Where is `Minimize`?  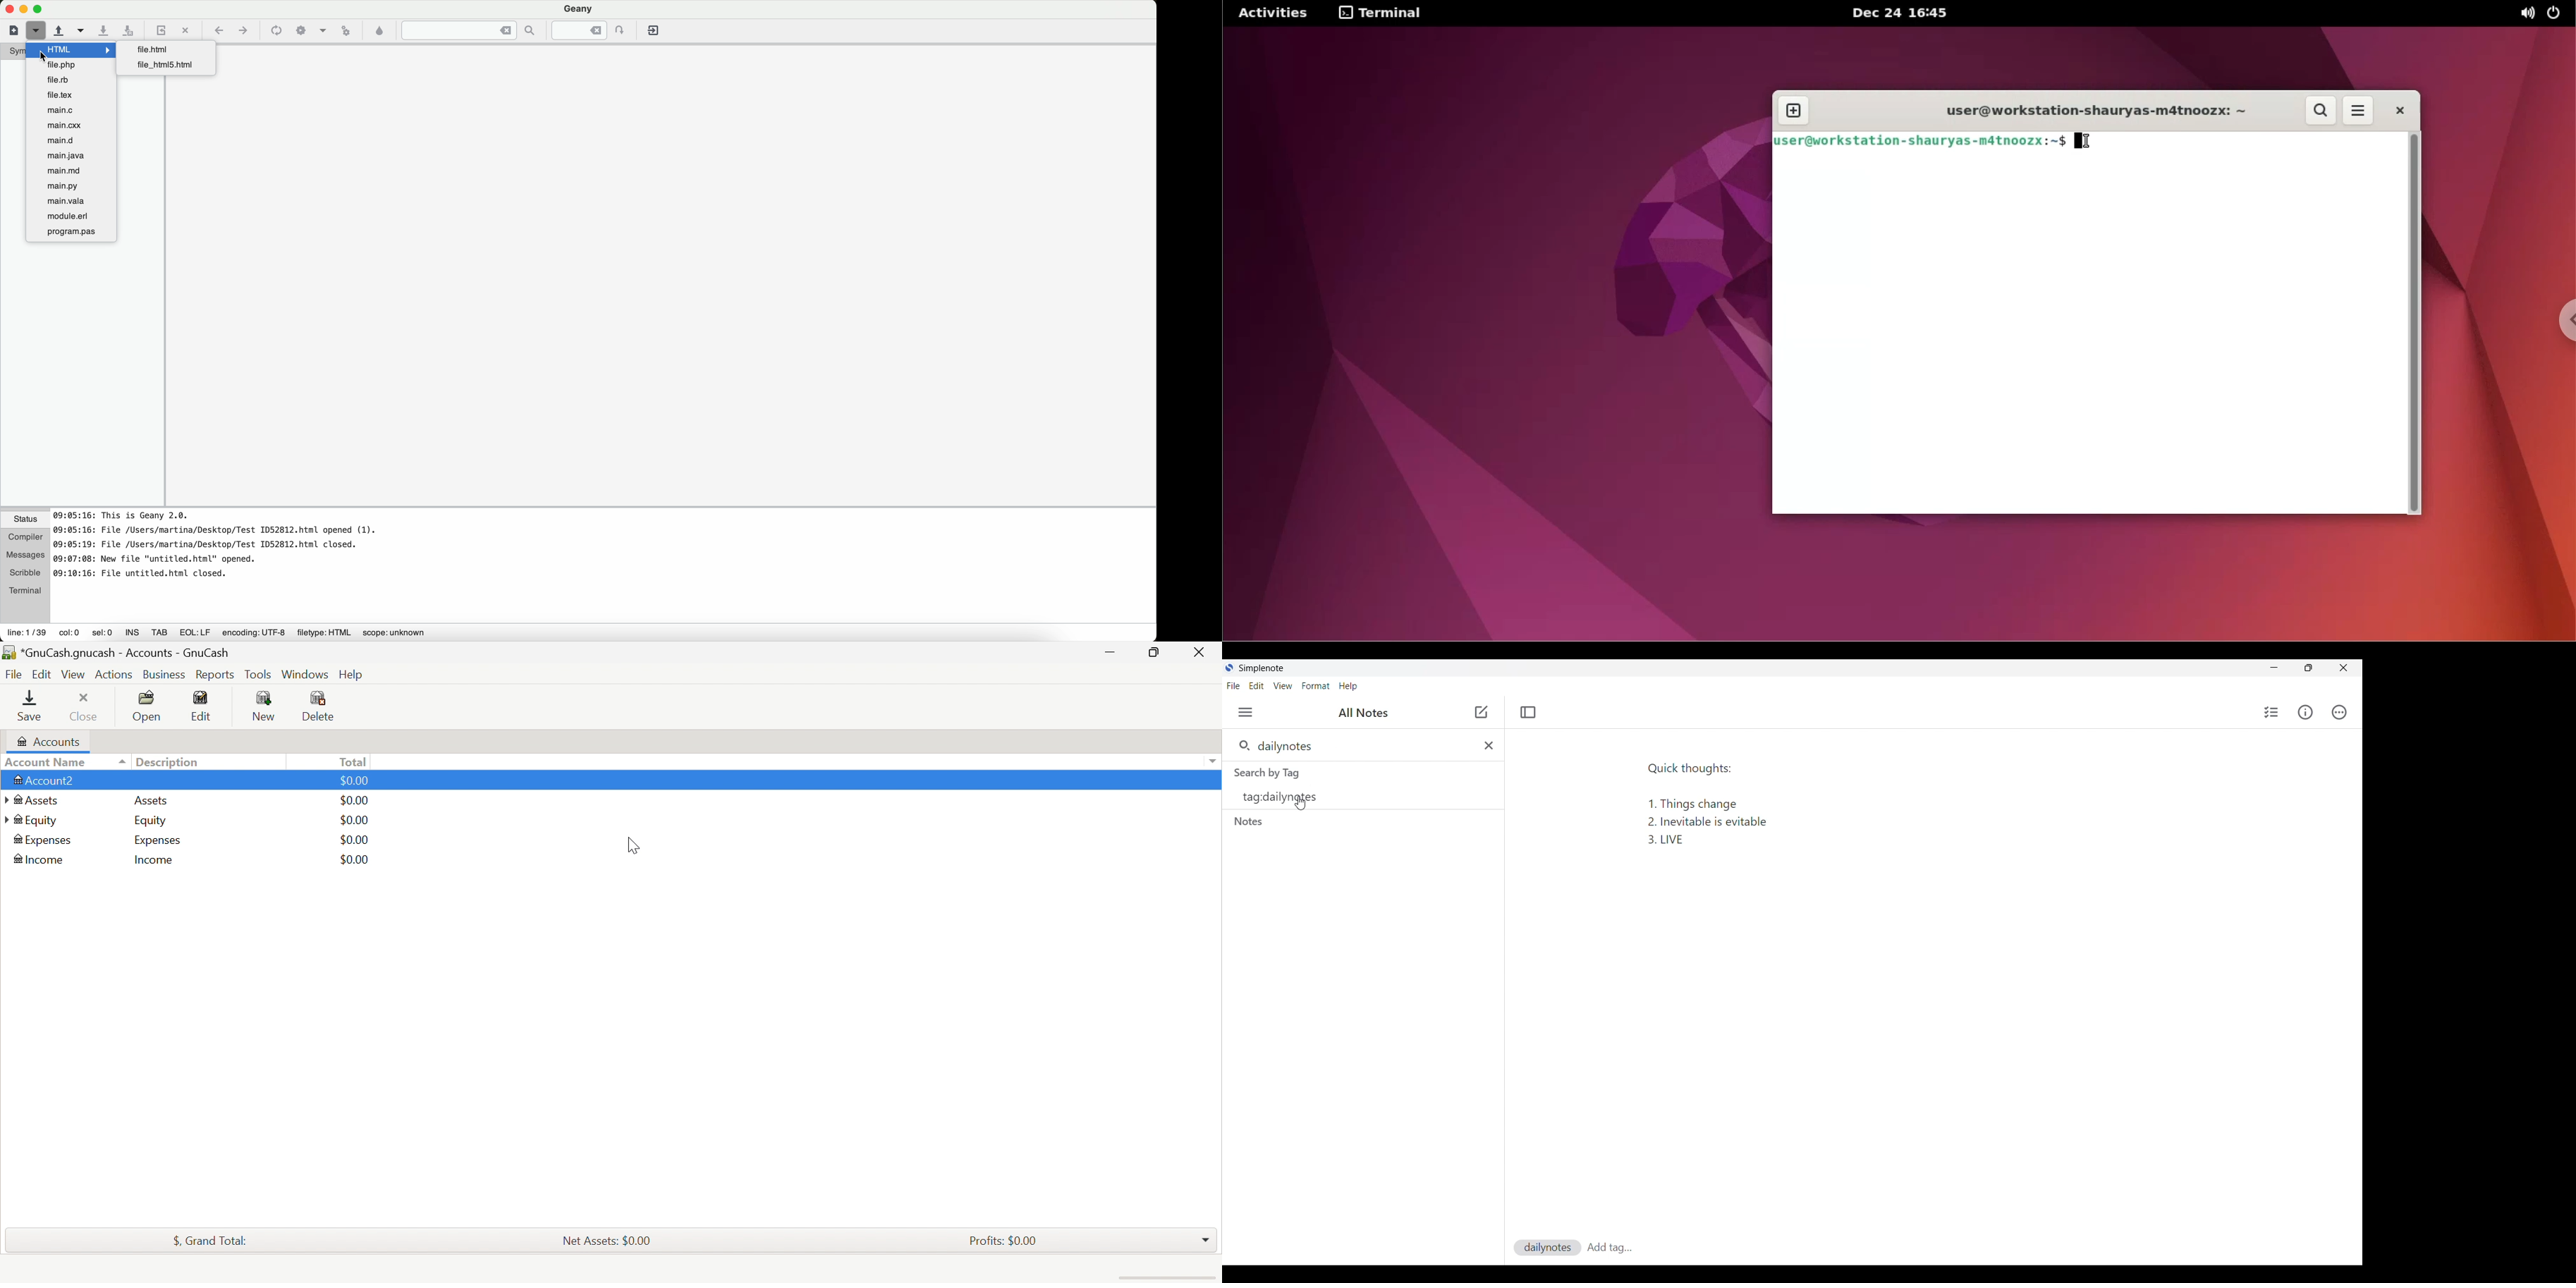 Minimize is located at coordinates (1109, 652).